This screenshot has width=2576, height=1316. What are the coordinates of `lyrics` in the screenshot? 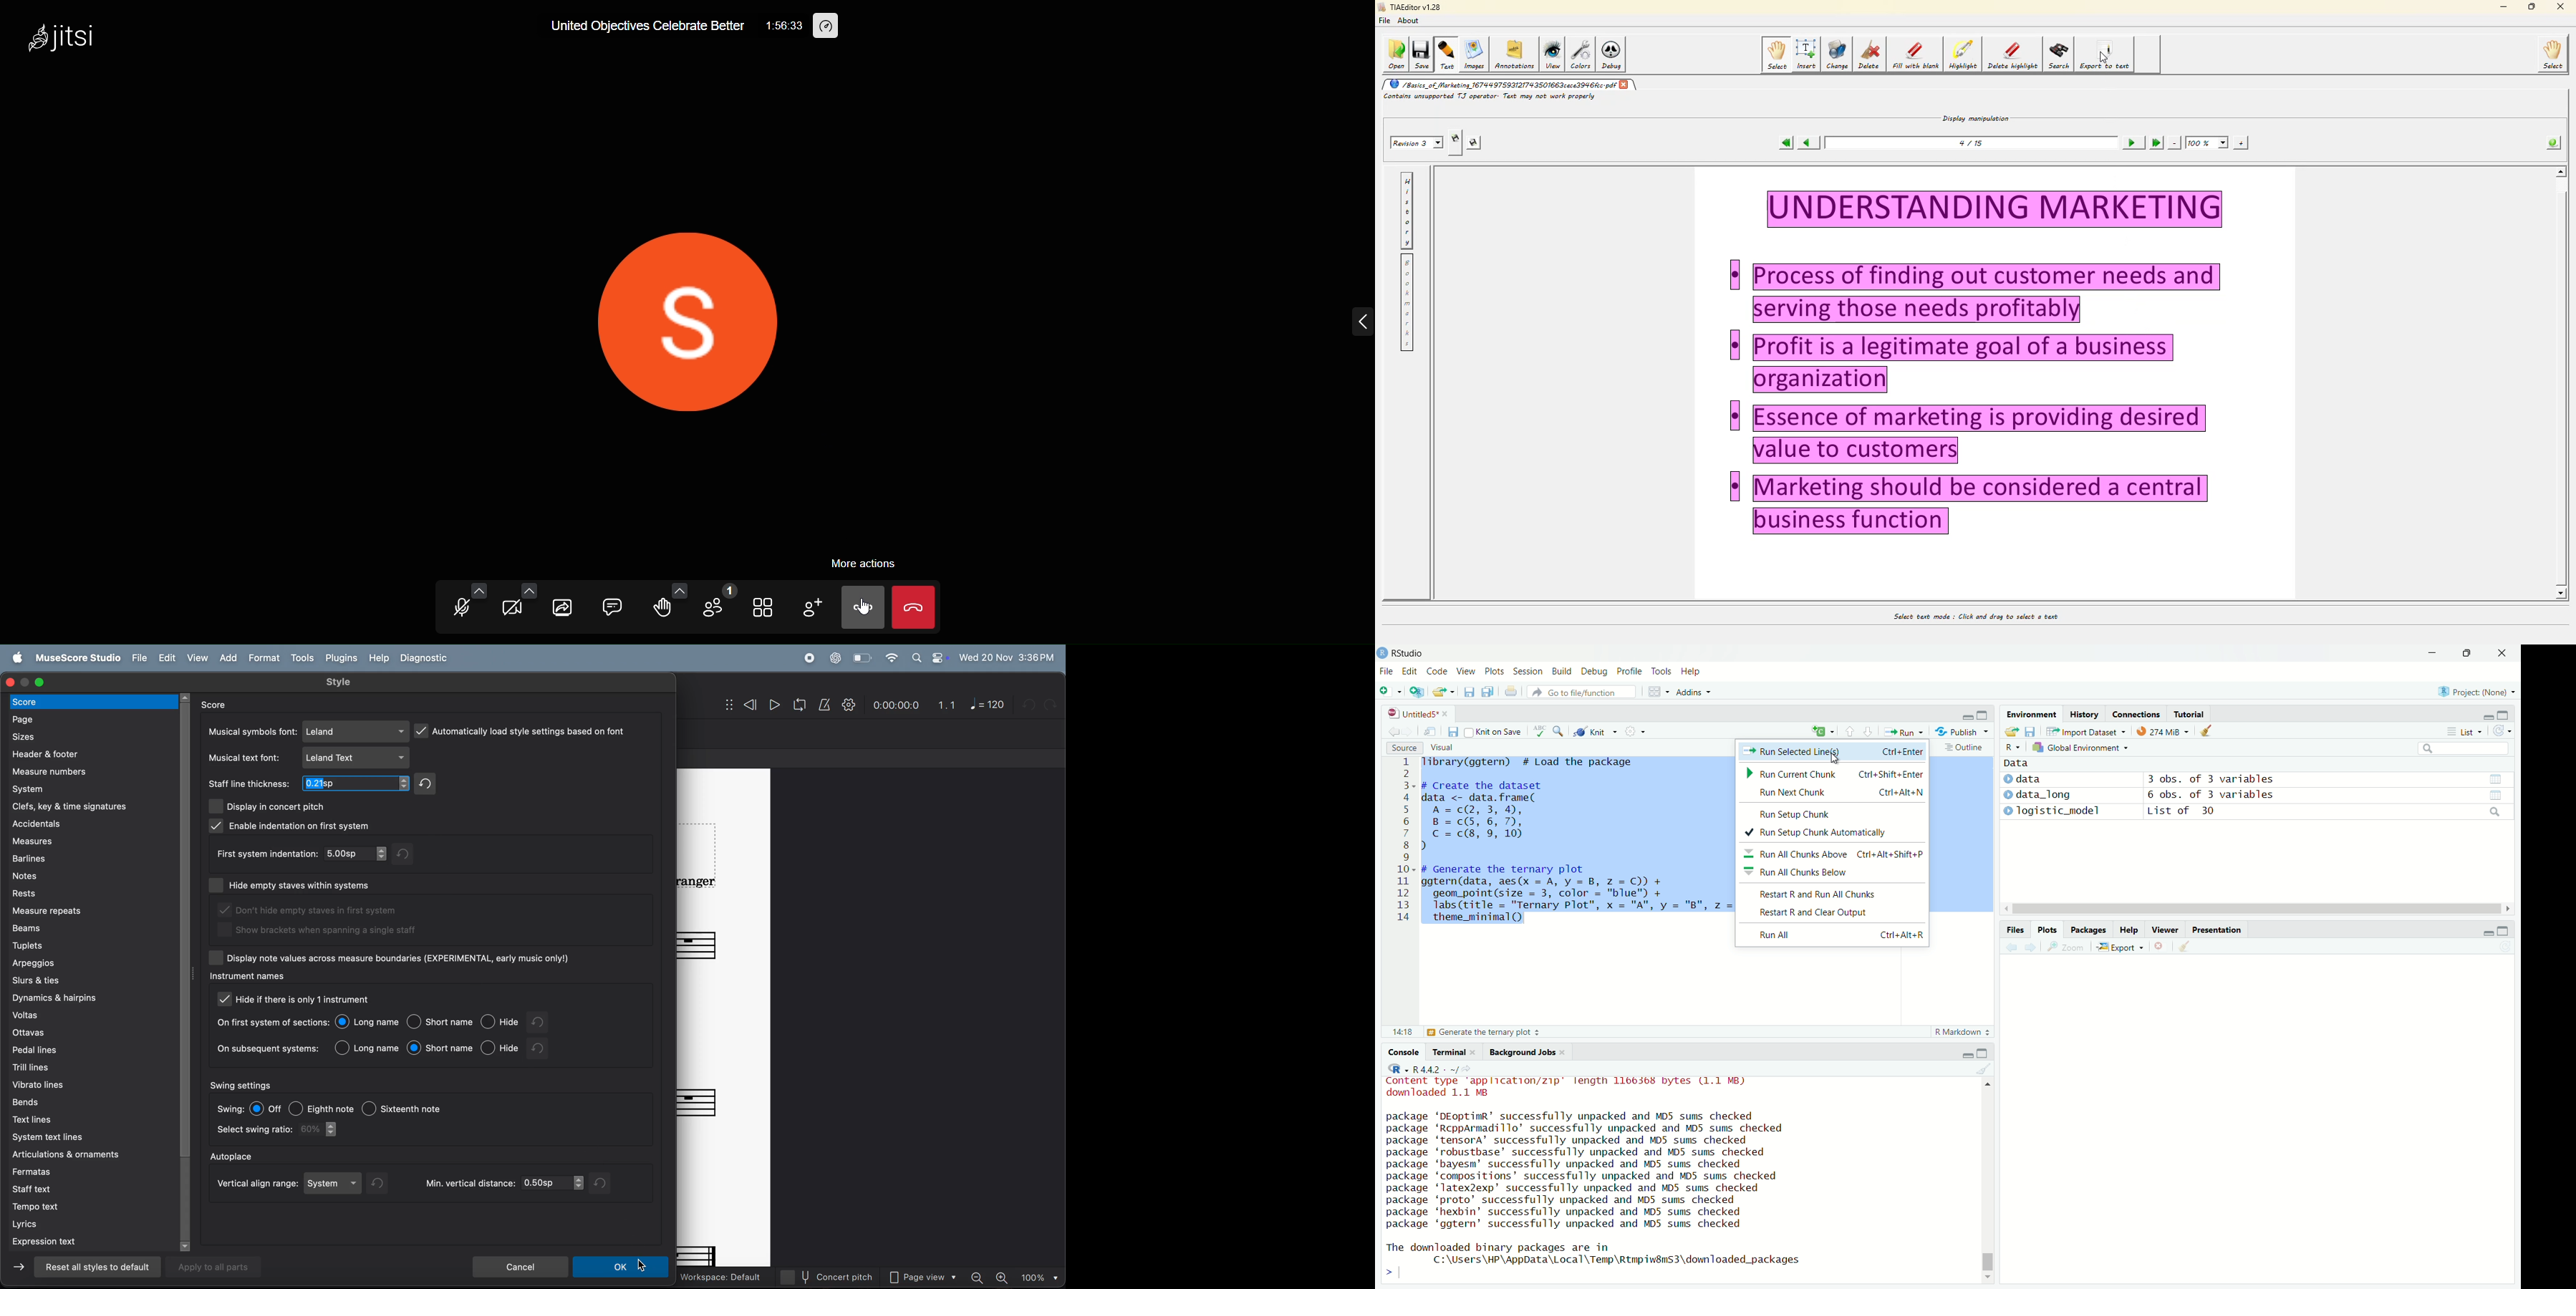 It's located at (88, 1224).